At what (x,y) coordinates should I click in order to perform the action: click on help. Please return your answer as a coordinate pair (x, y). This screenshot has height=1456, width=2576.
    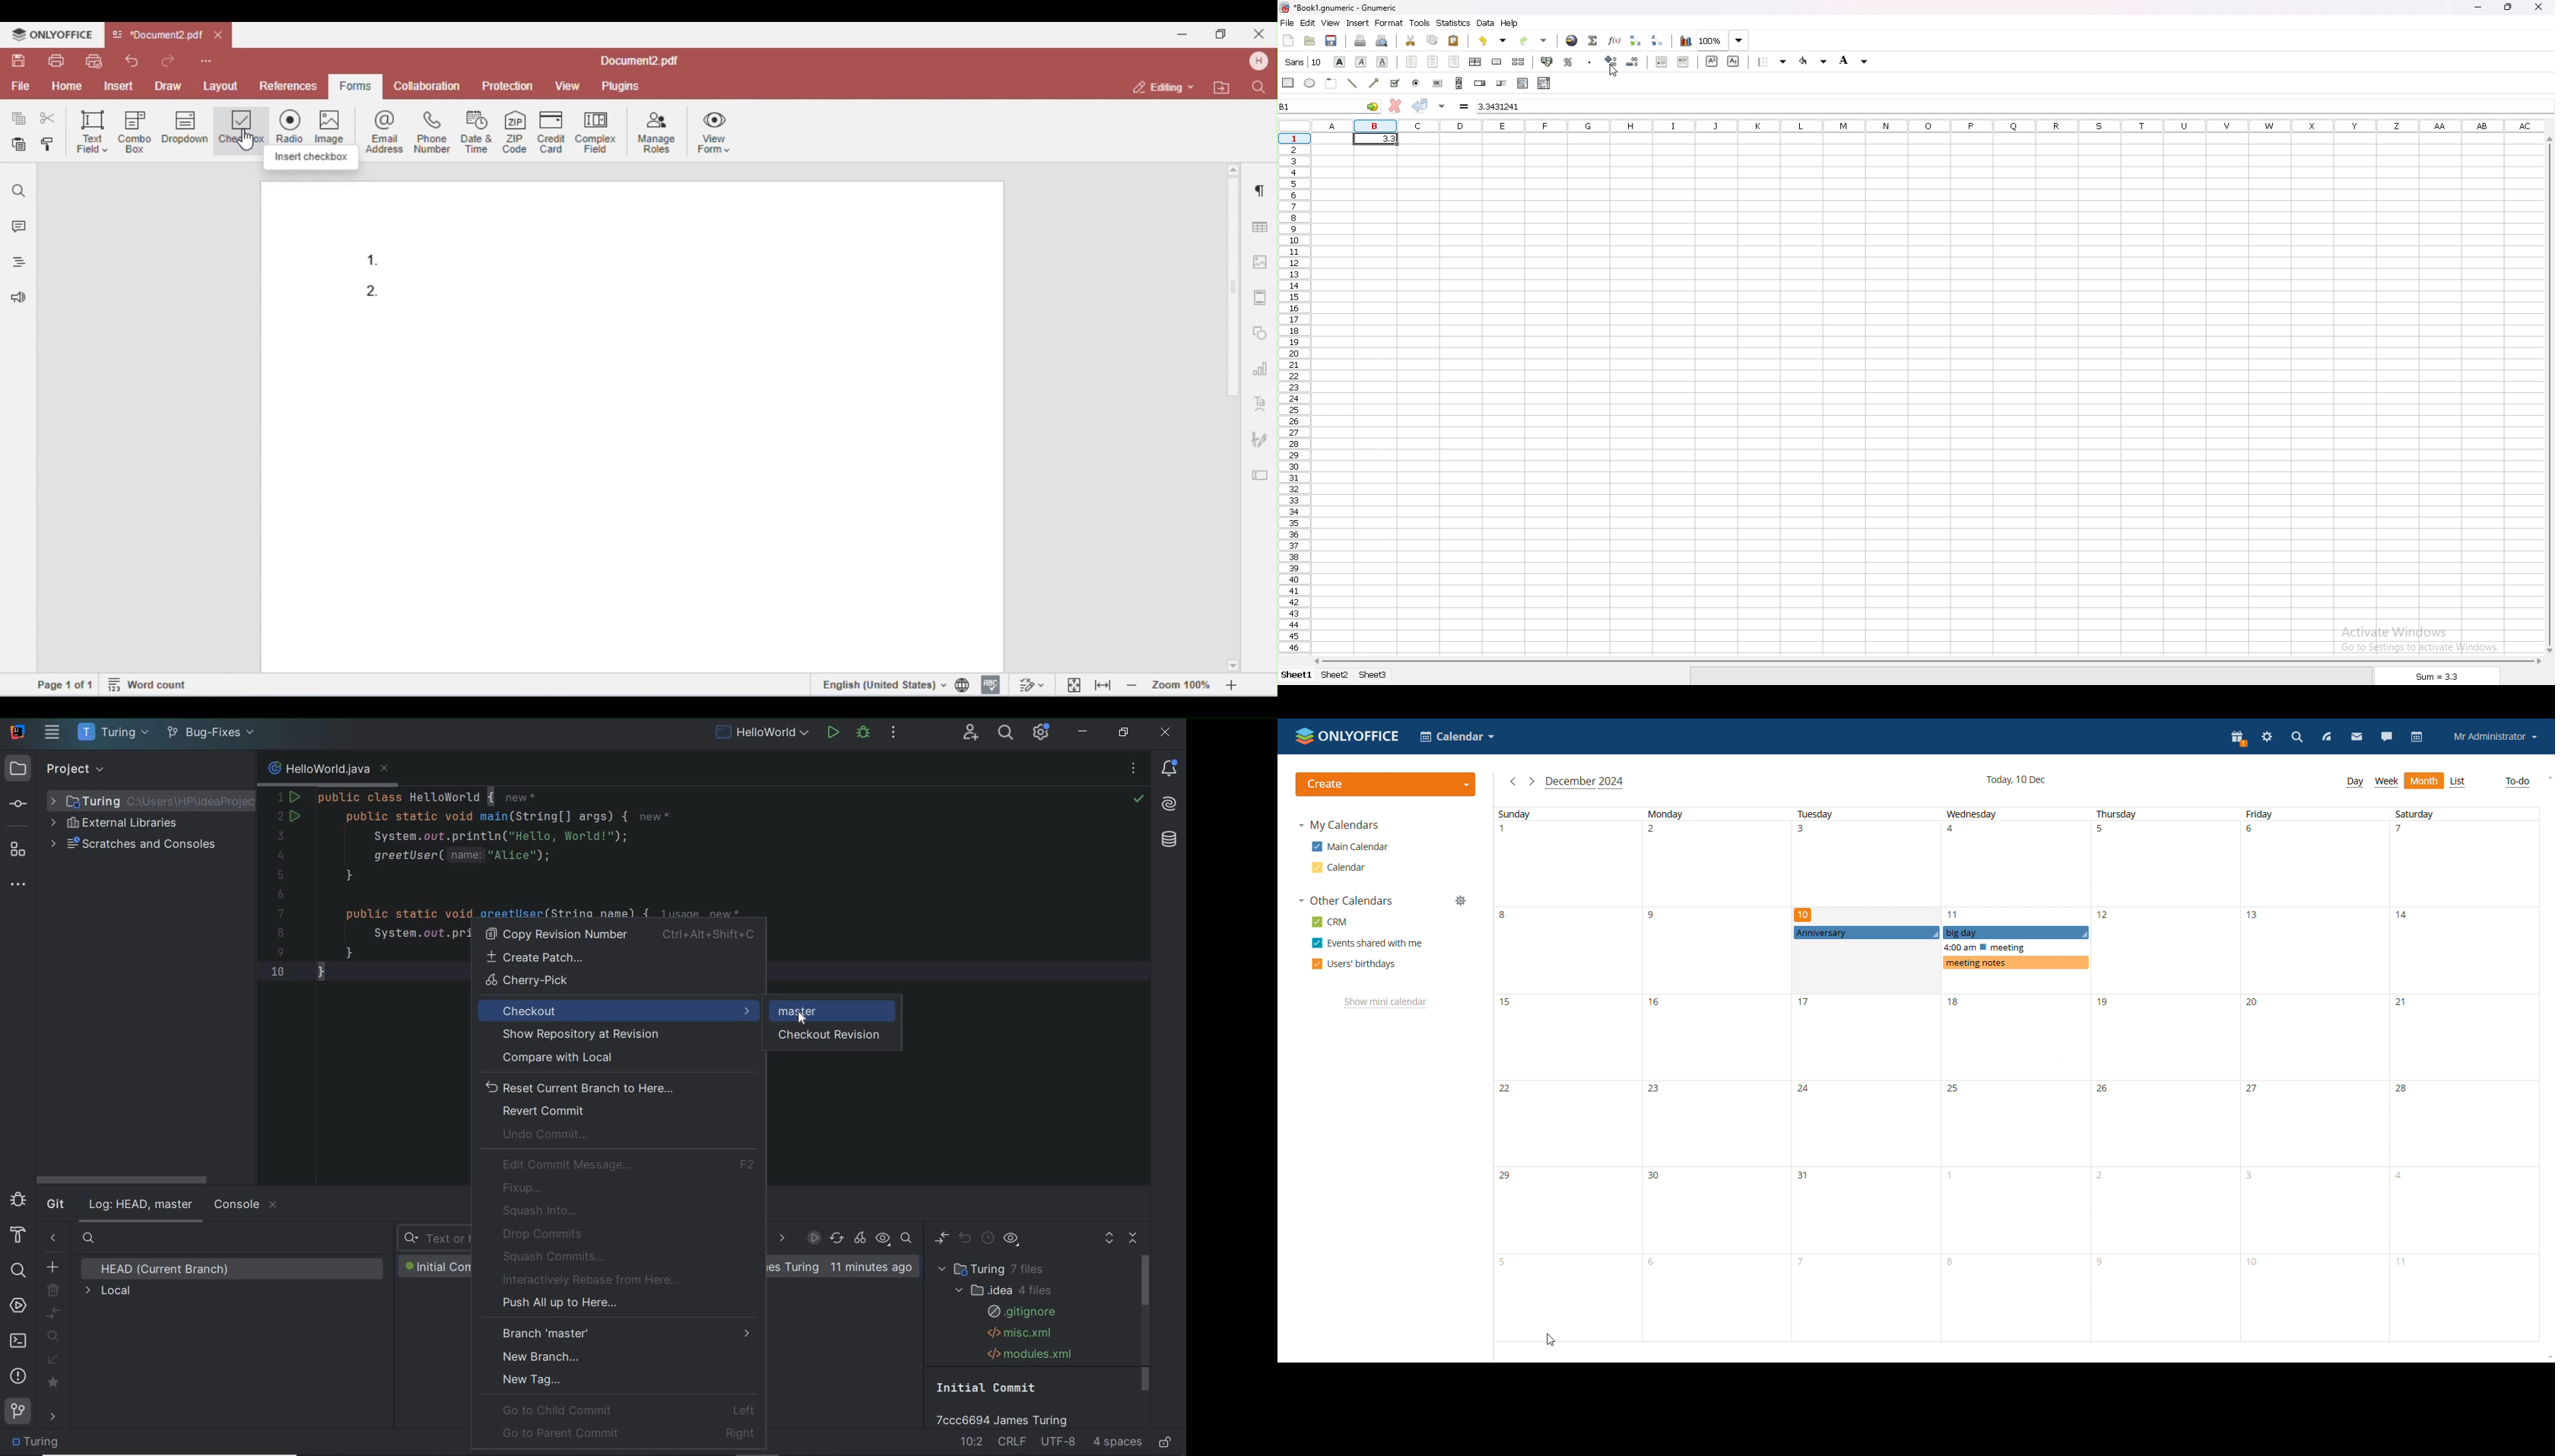
    Looking at the image, I should click on (1510, 23).